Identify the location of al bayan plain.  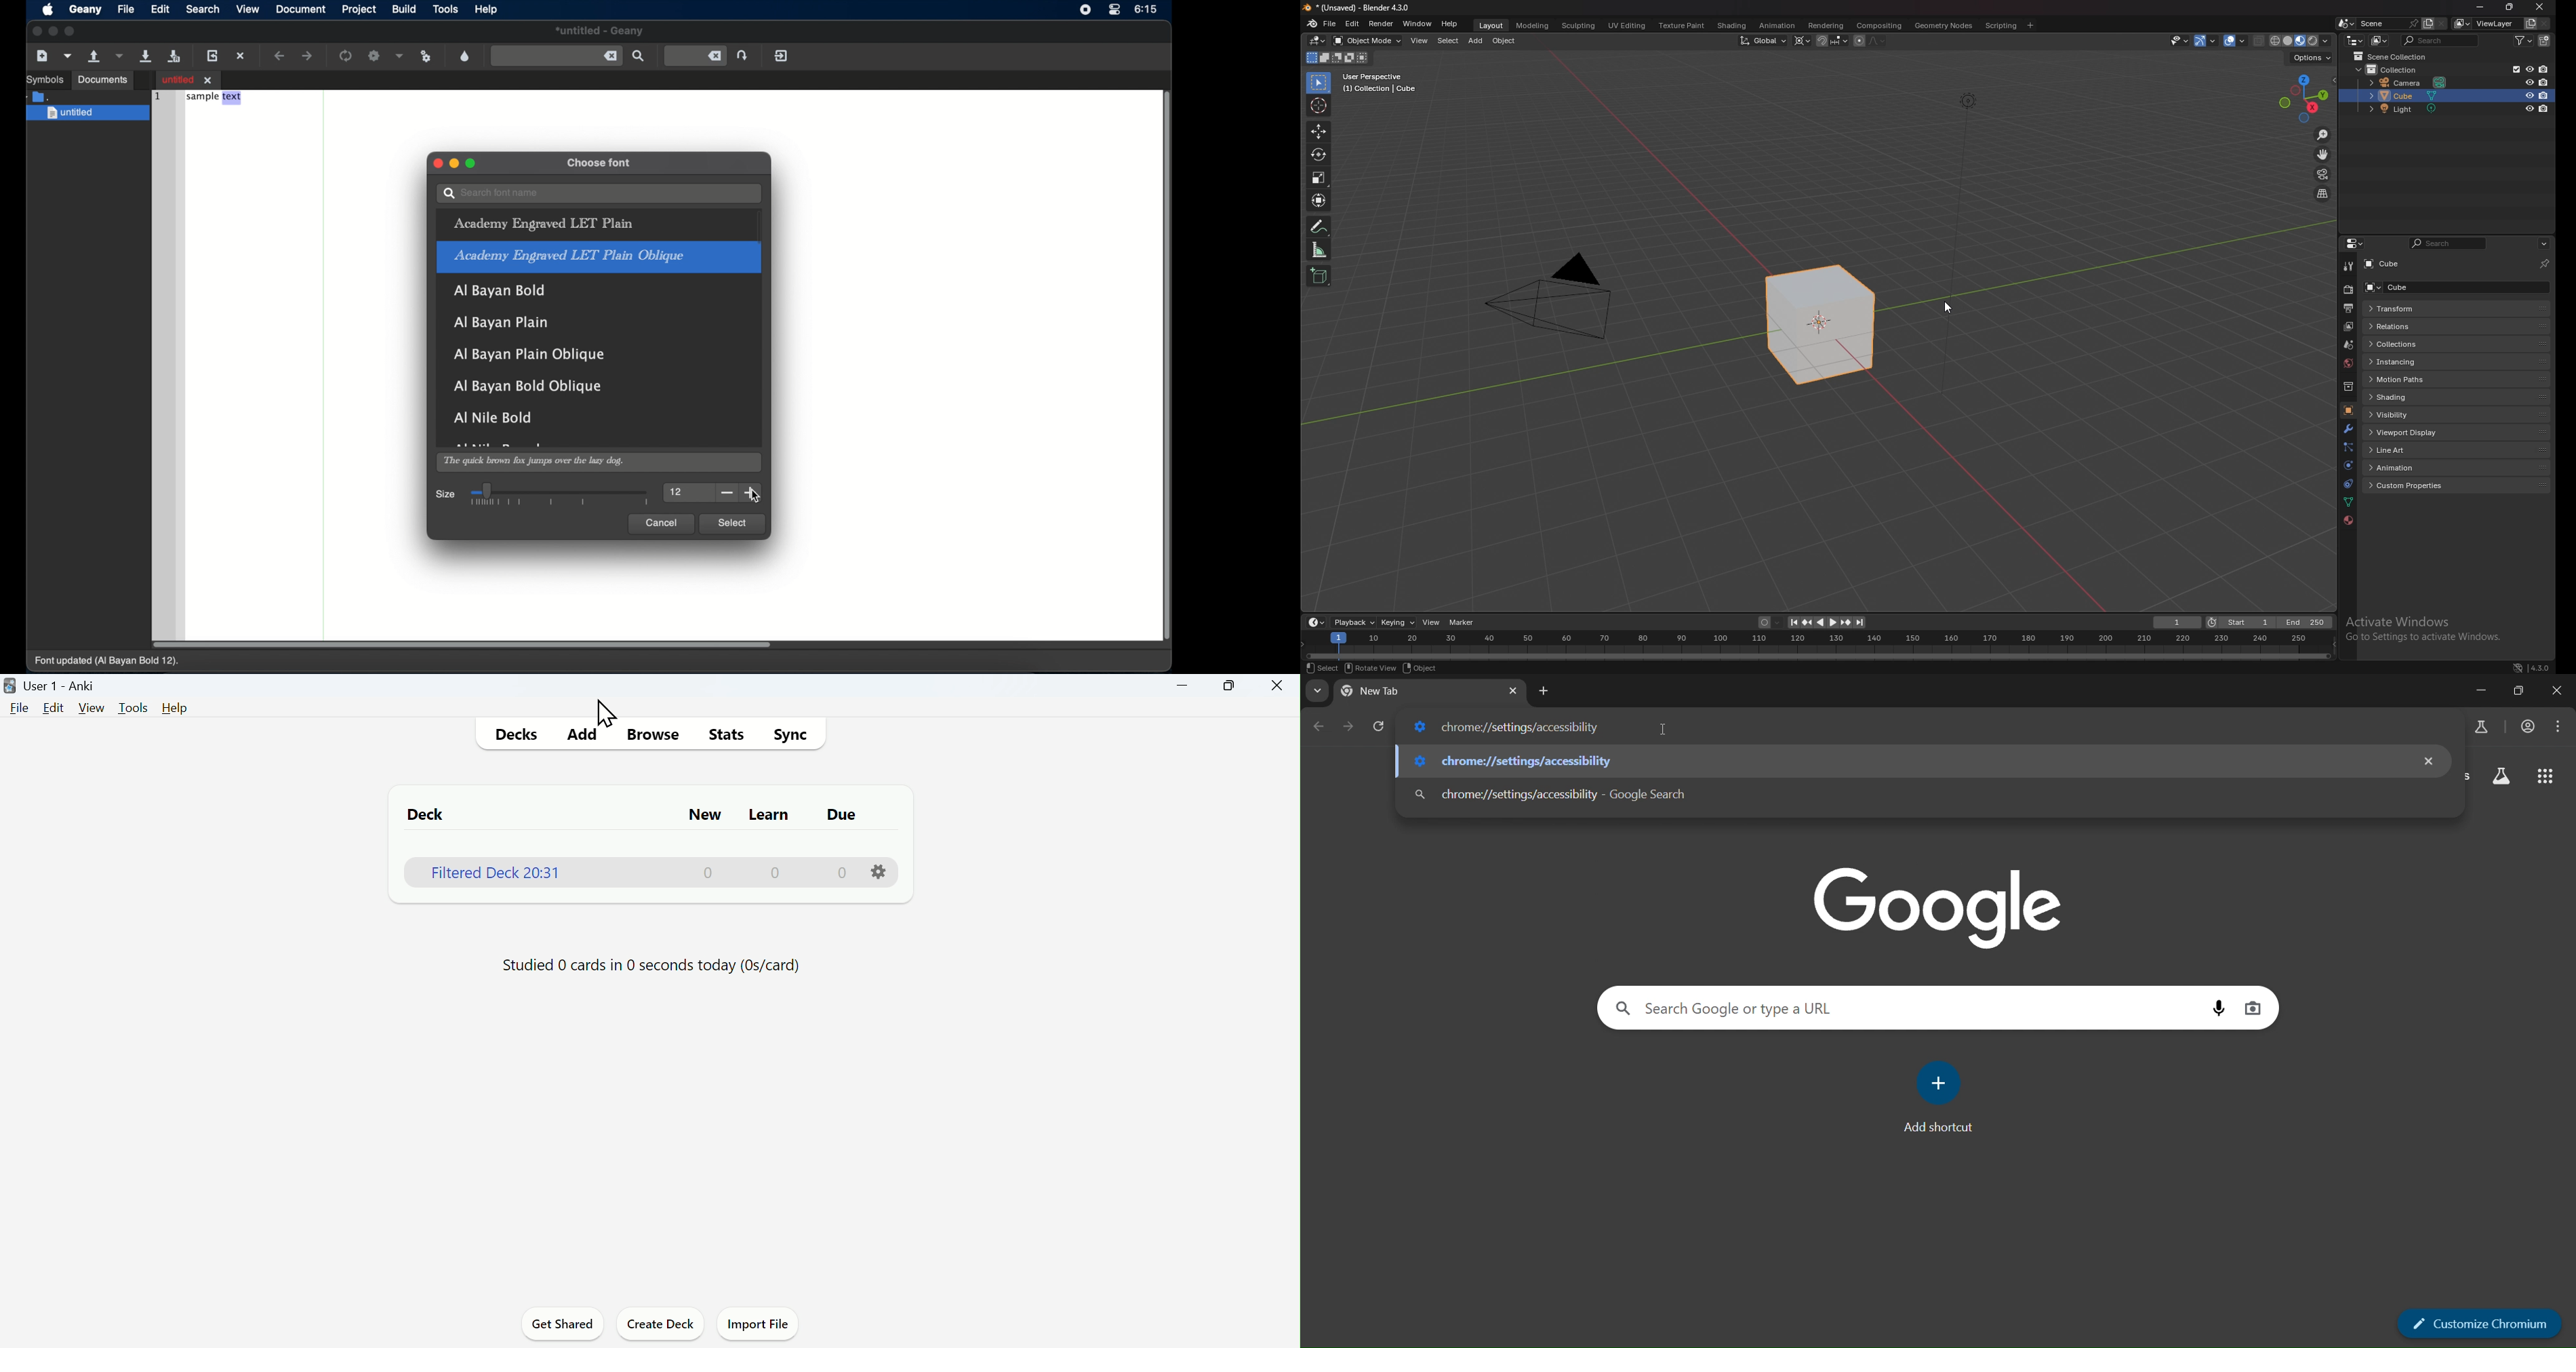
(501, 323).